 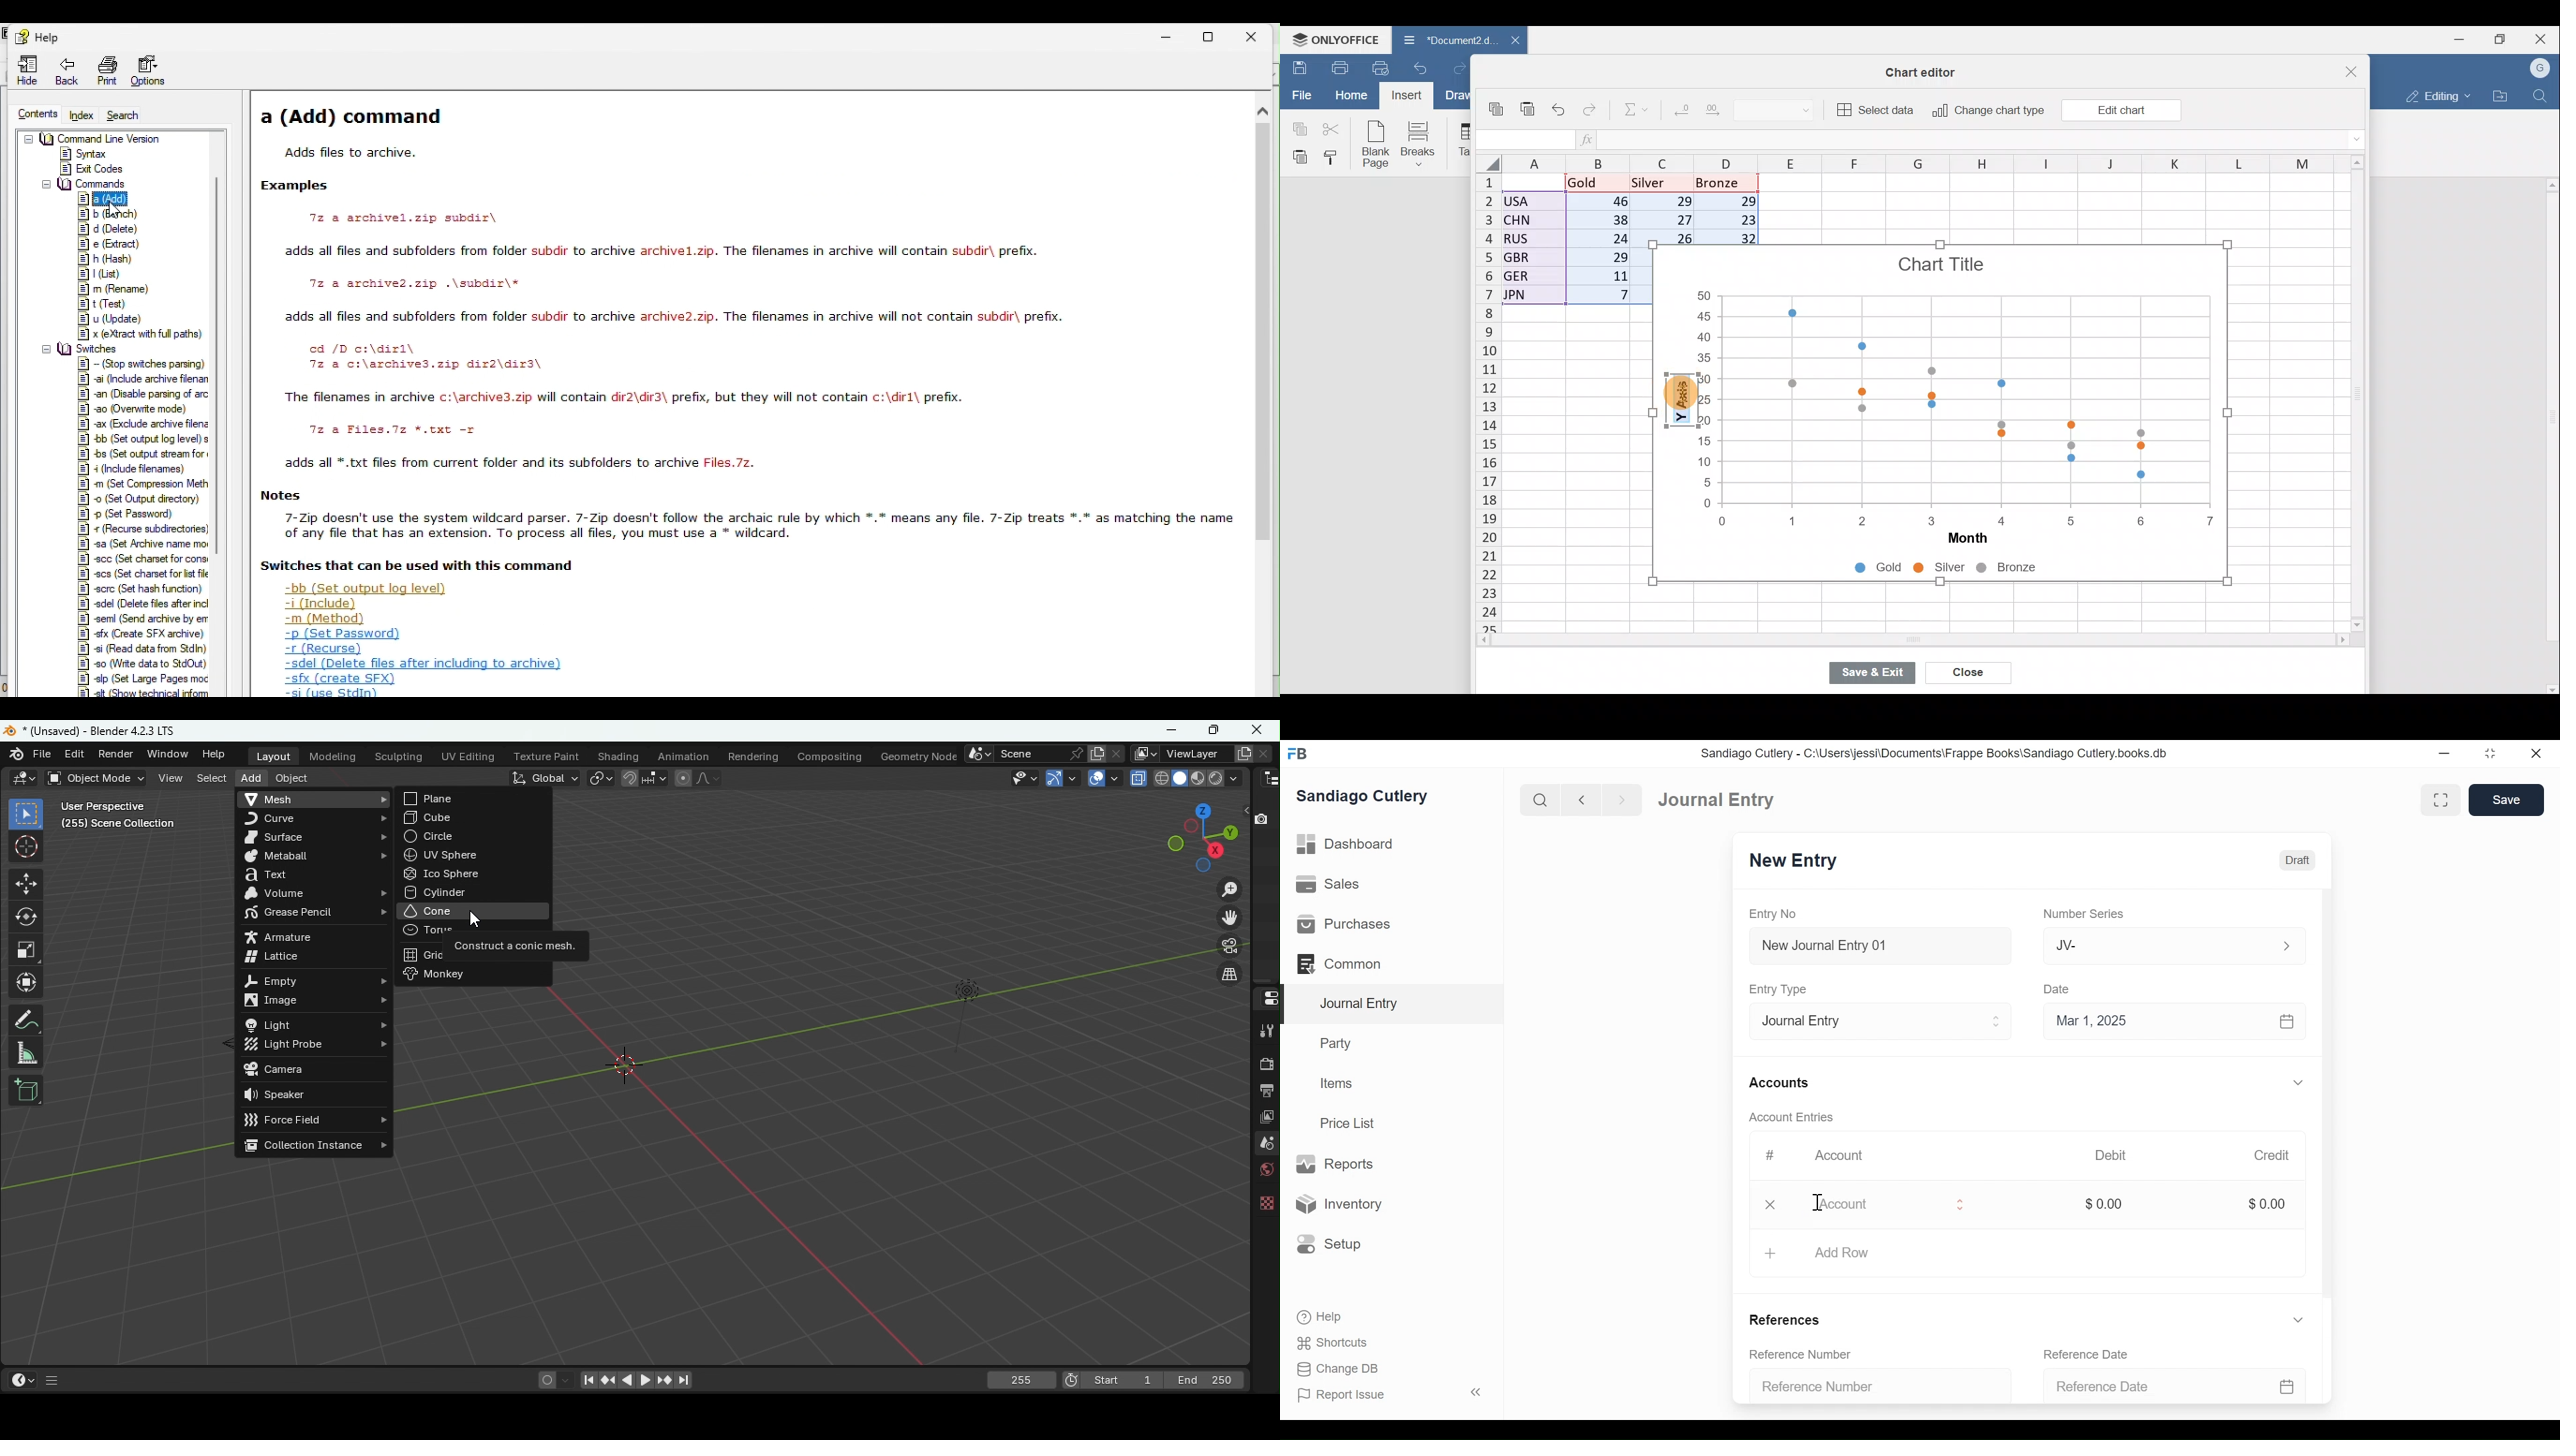 What do you see at coordinates (2541, 752) in the screenshot?
I see `close` at bounding box center [2541, 752].